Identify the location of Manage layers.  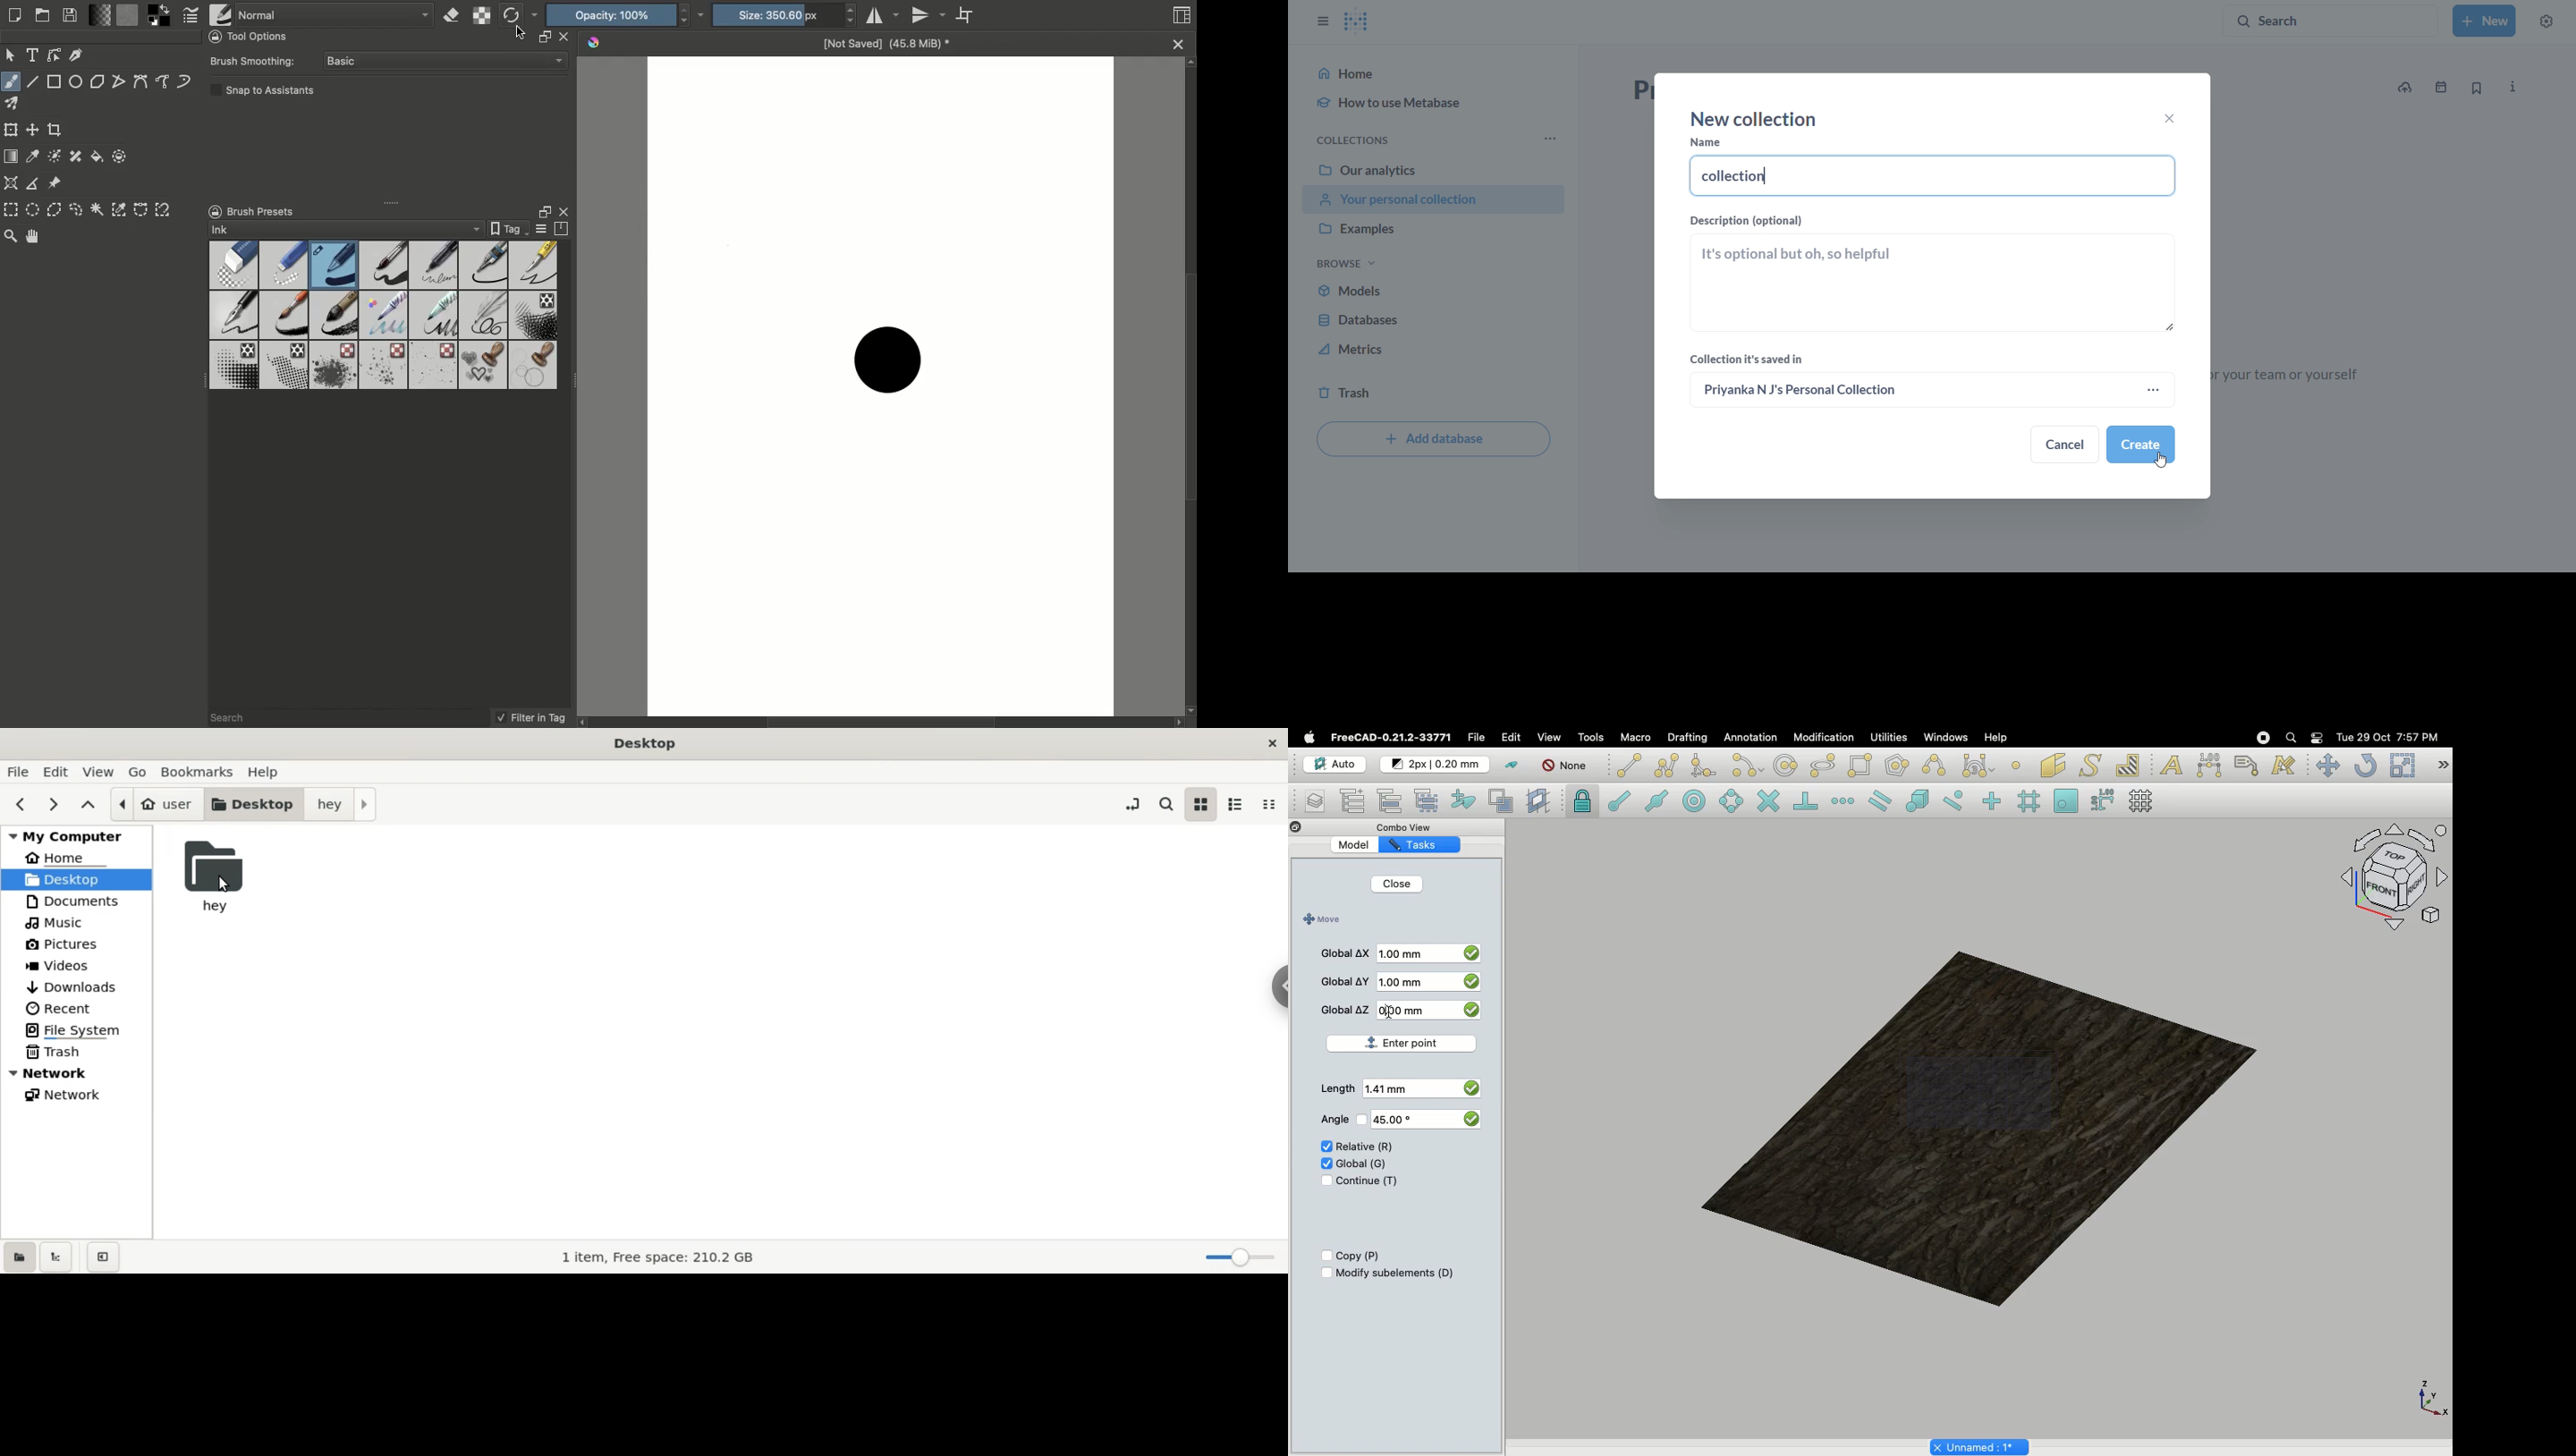
(1309, 802).